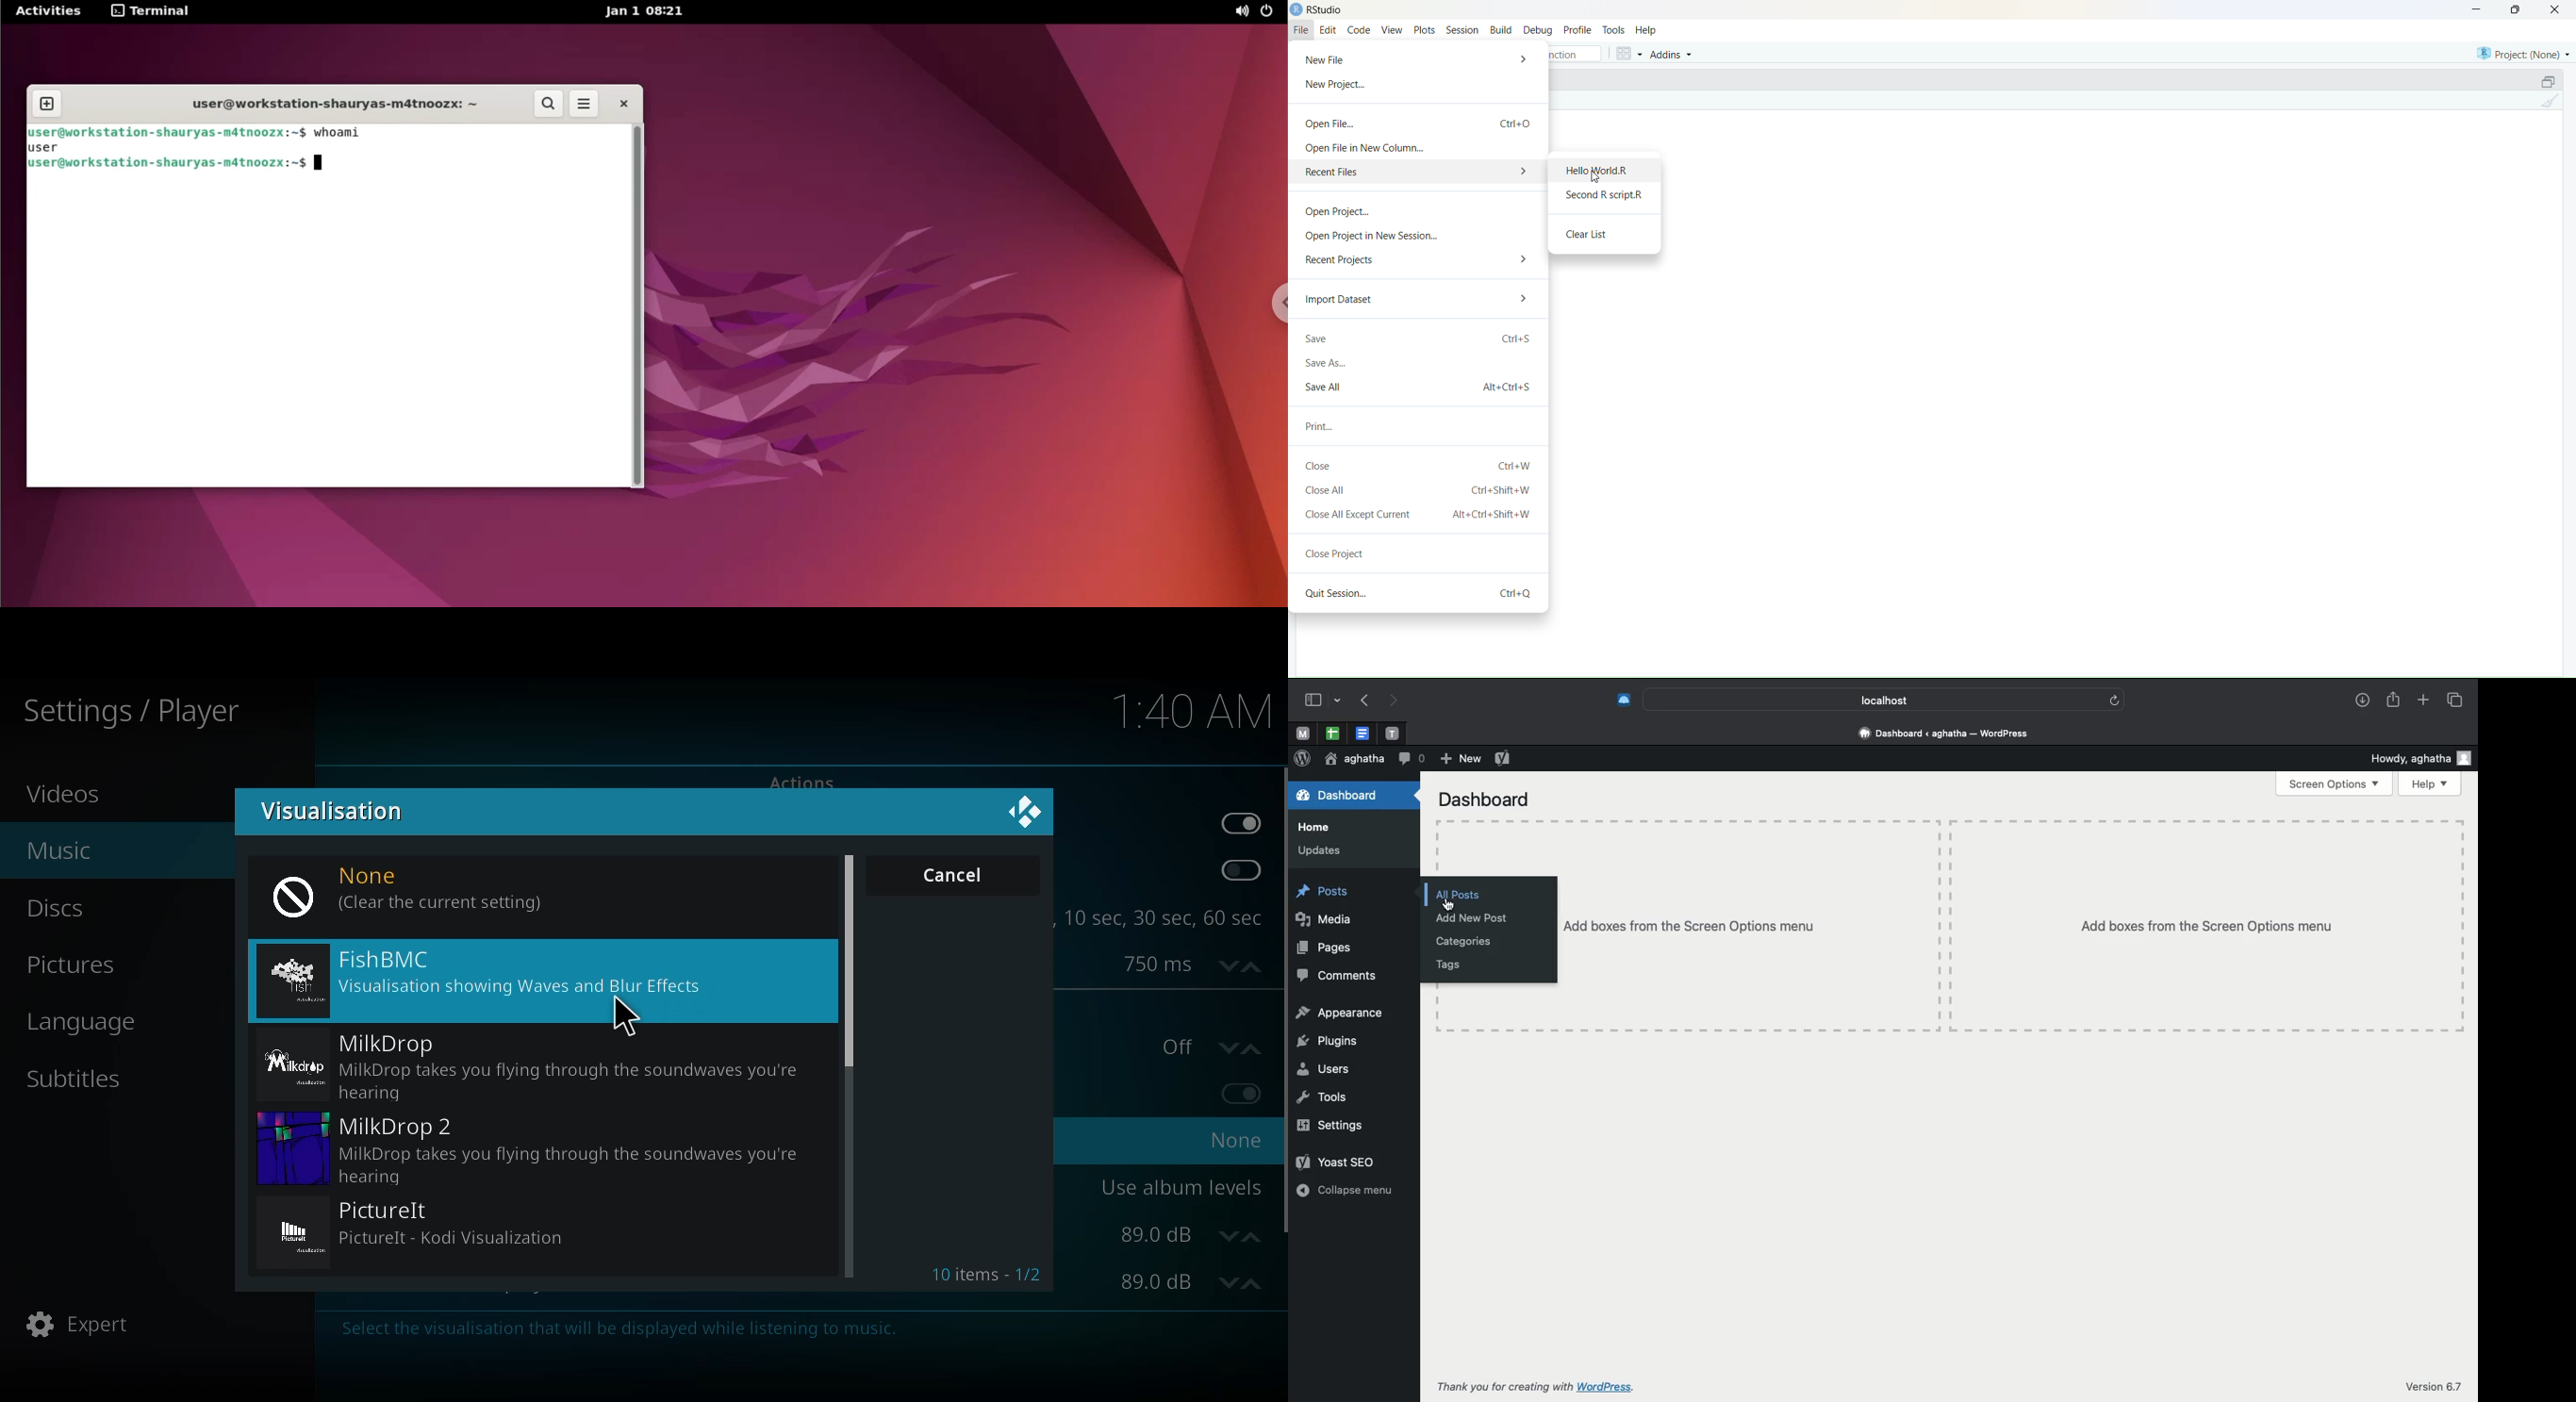  What do you see at coordinates (494, 975) in the screenshot?
I see `fishbmc` at bounding box center [494, 975].